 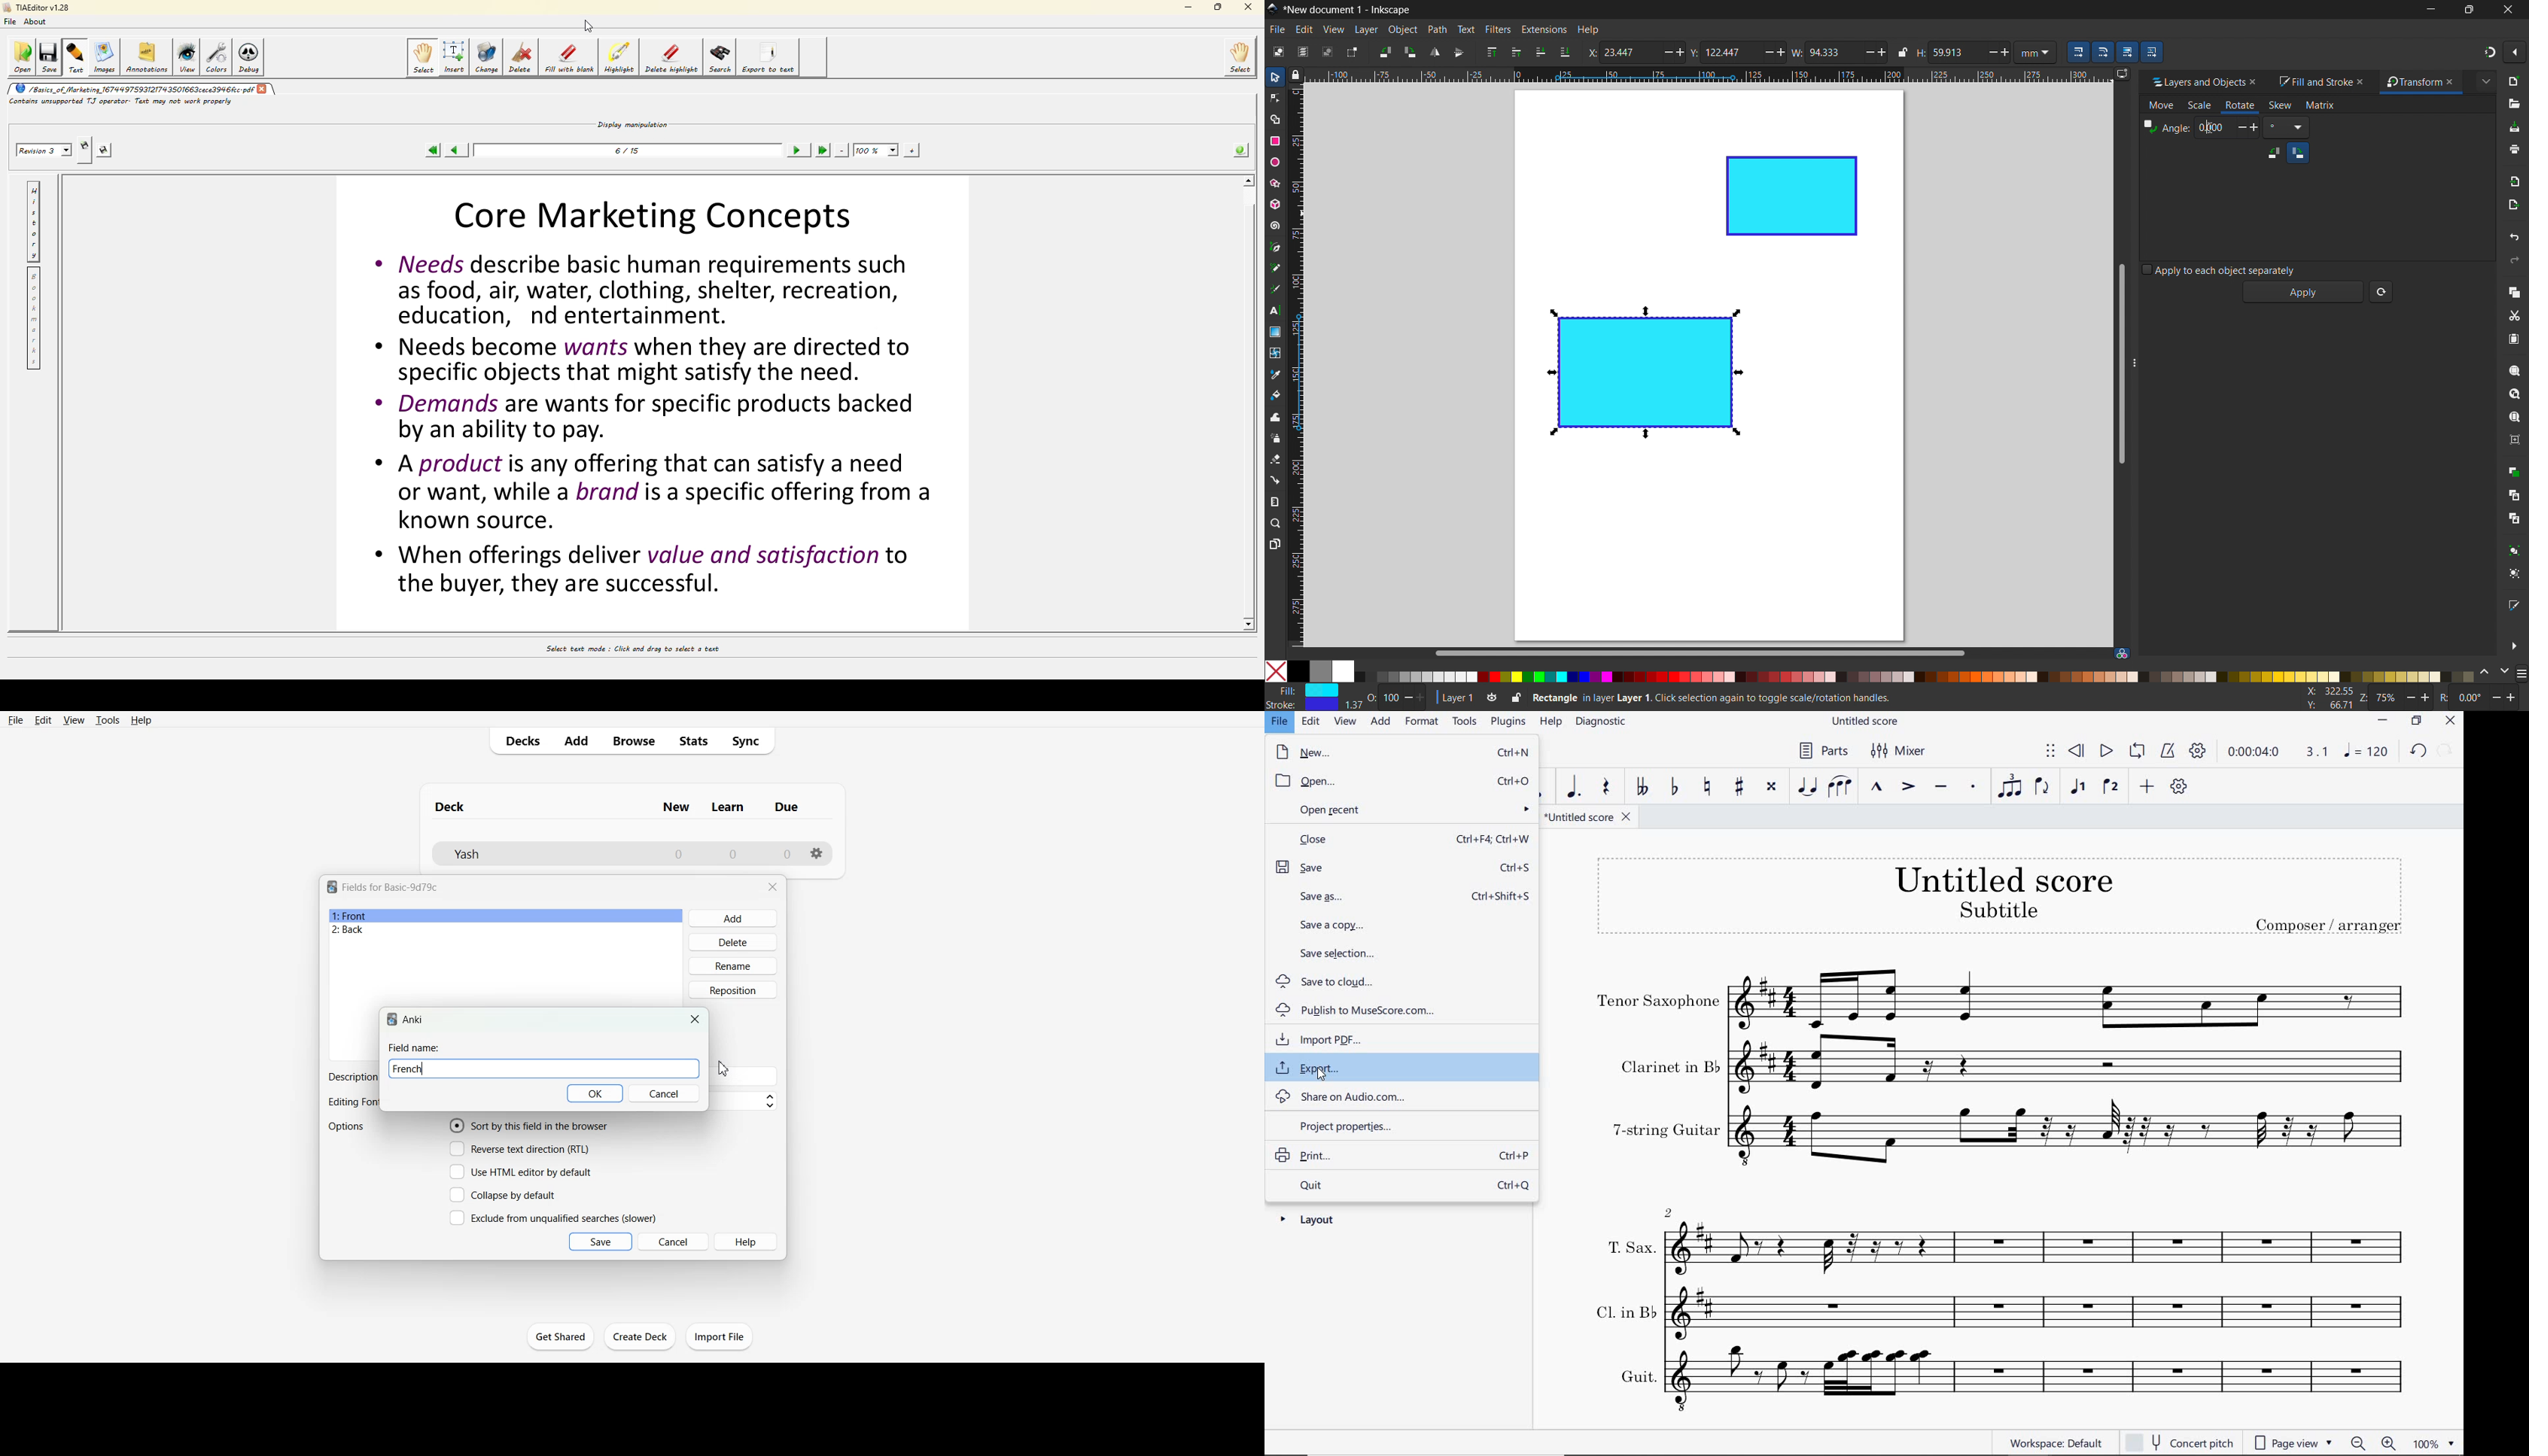 What do you see at coordinates (1403, 839) in the screenshot?
I see `close` at bounding box center [1403, 839].